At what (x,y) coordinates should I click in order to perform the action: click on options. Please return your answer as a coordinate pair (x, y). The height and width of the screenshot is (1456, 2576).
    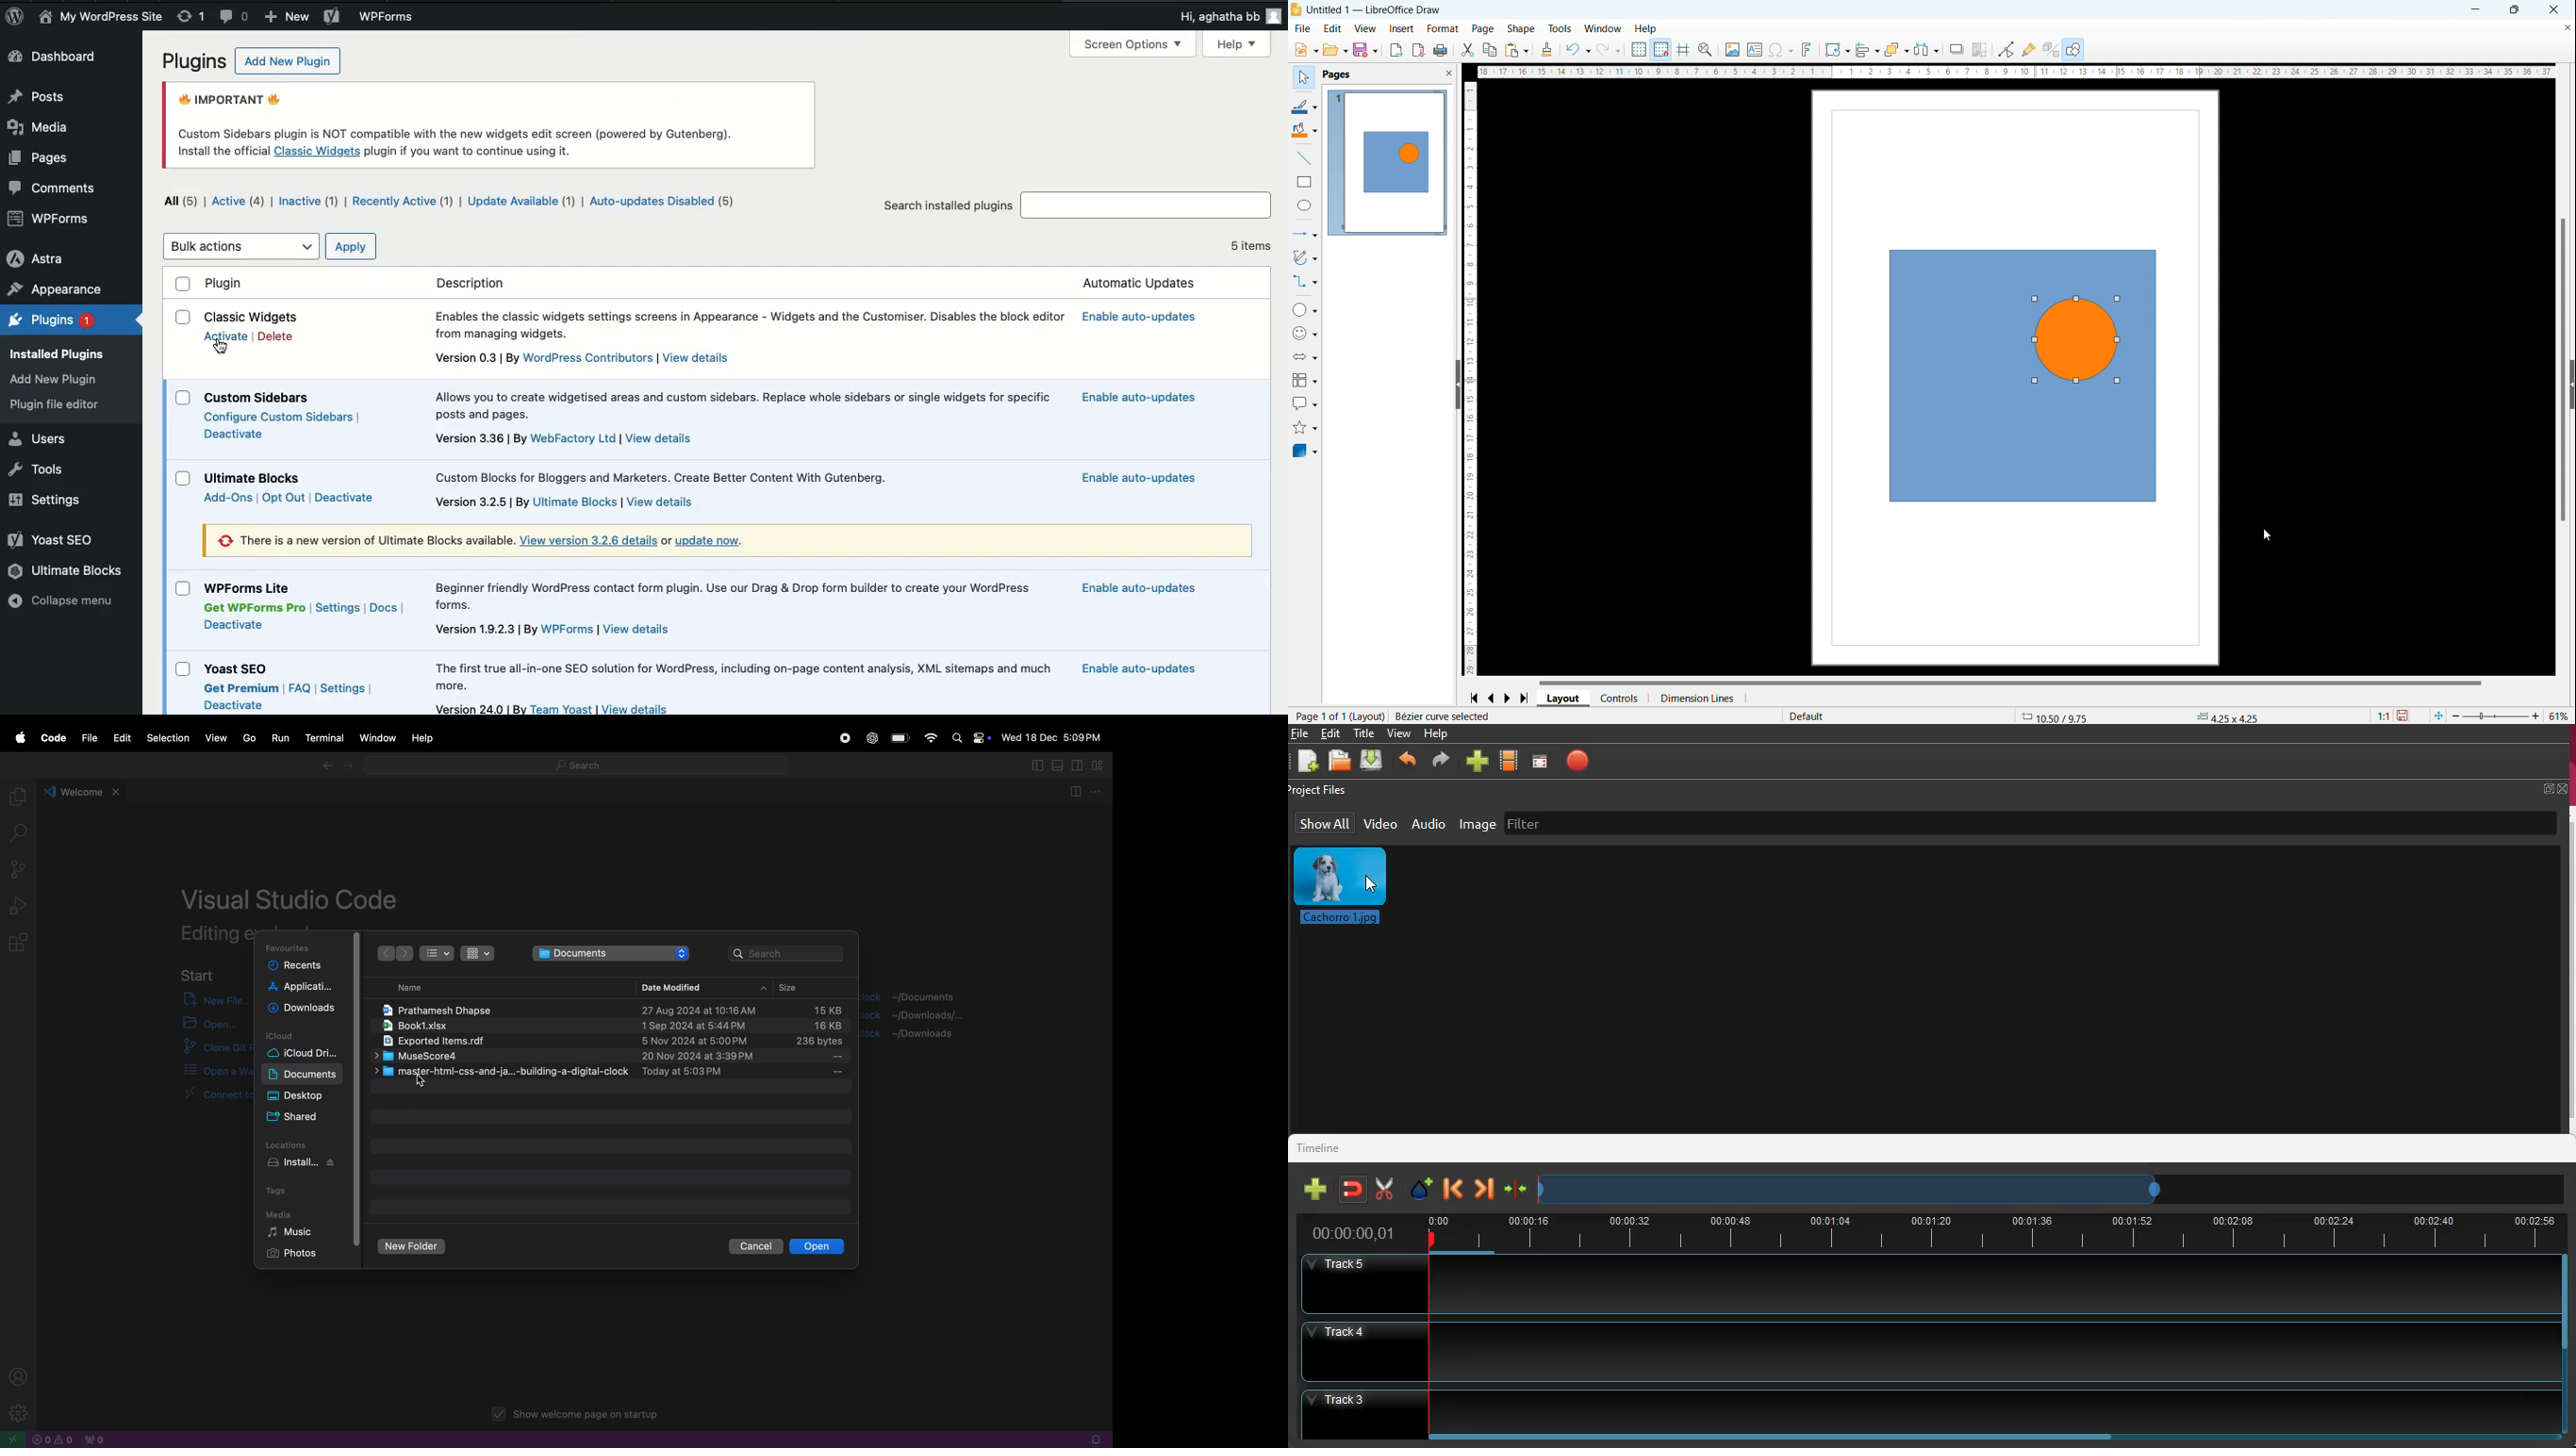
    Looking at the image, I should click on (1098, 792).